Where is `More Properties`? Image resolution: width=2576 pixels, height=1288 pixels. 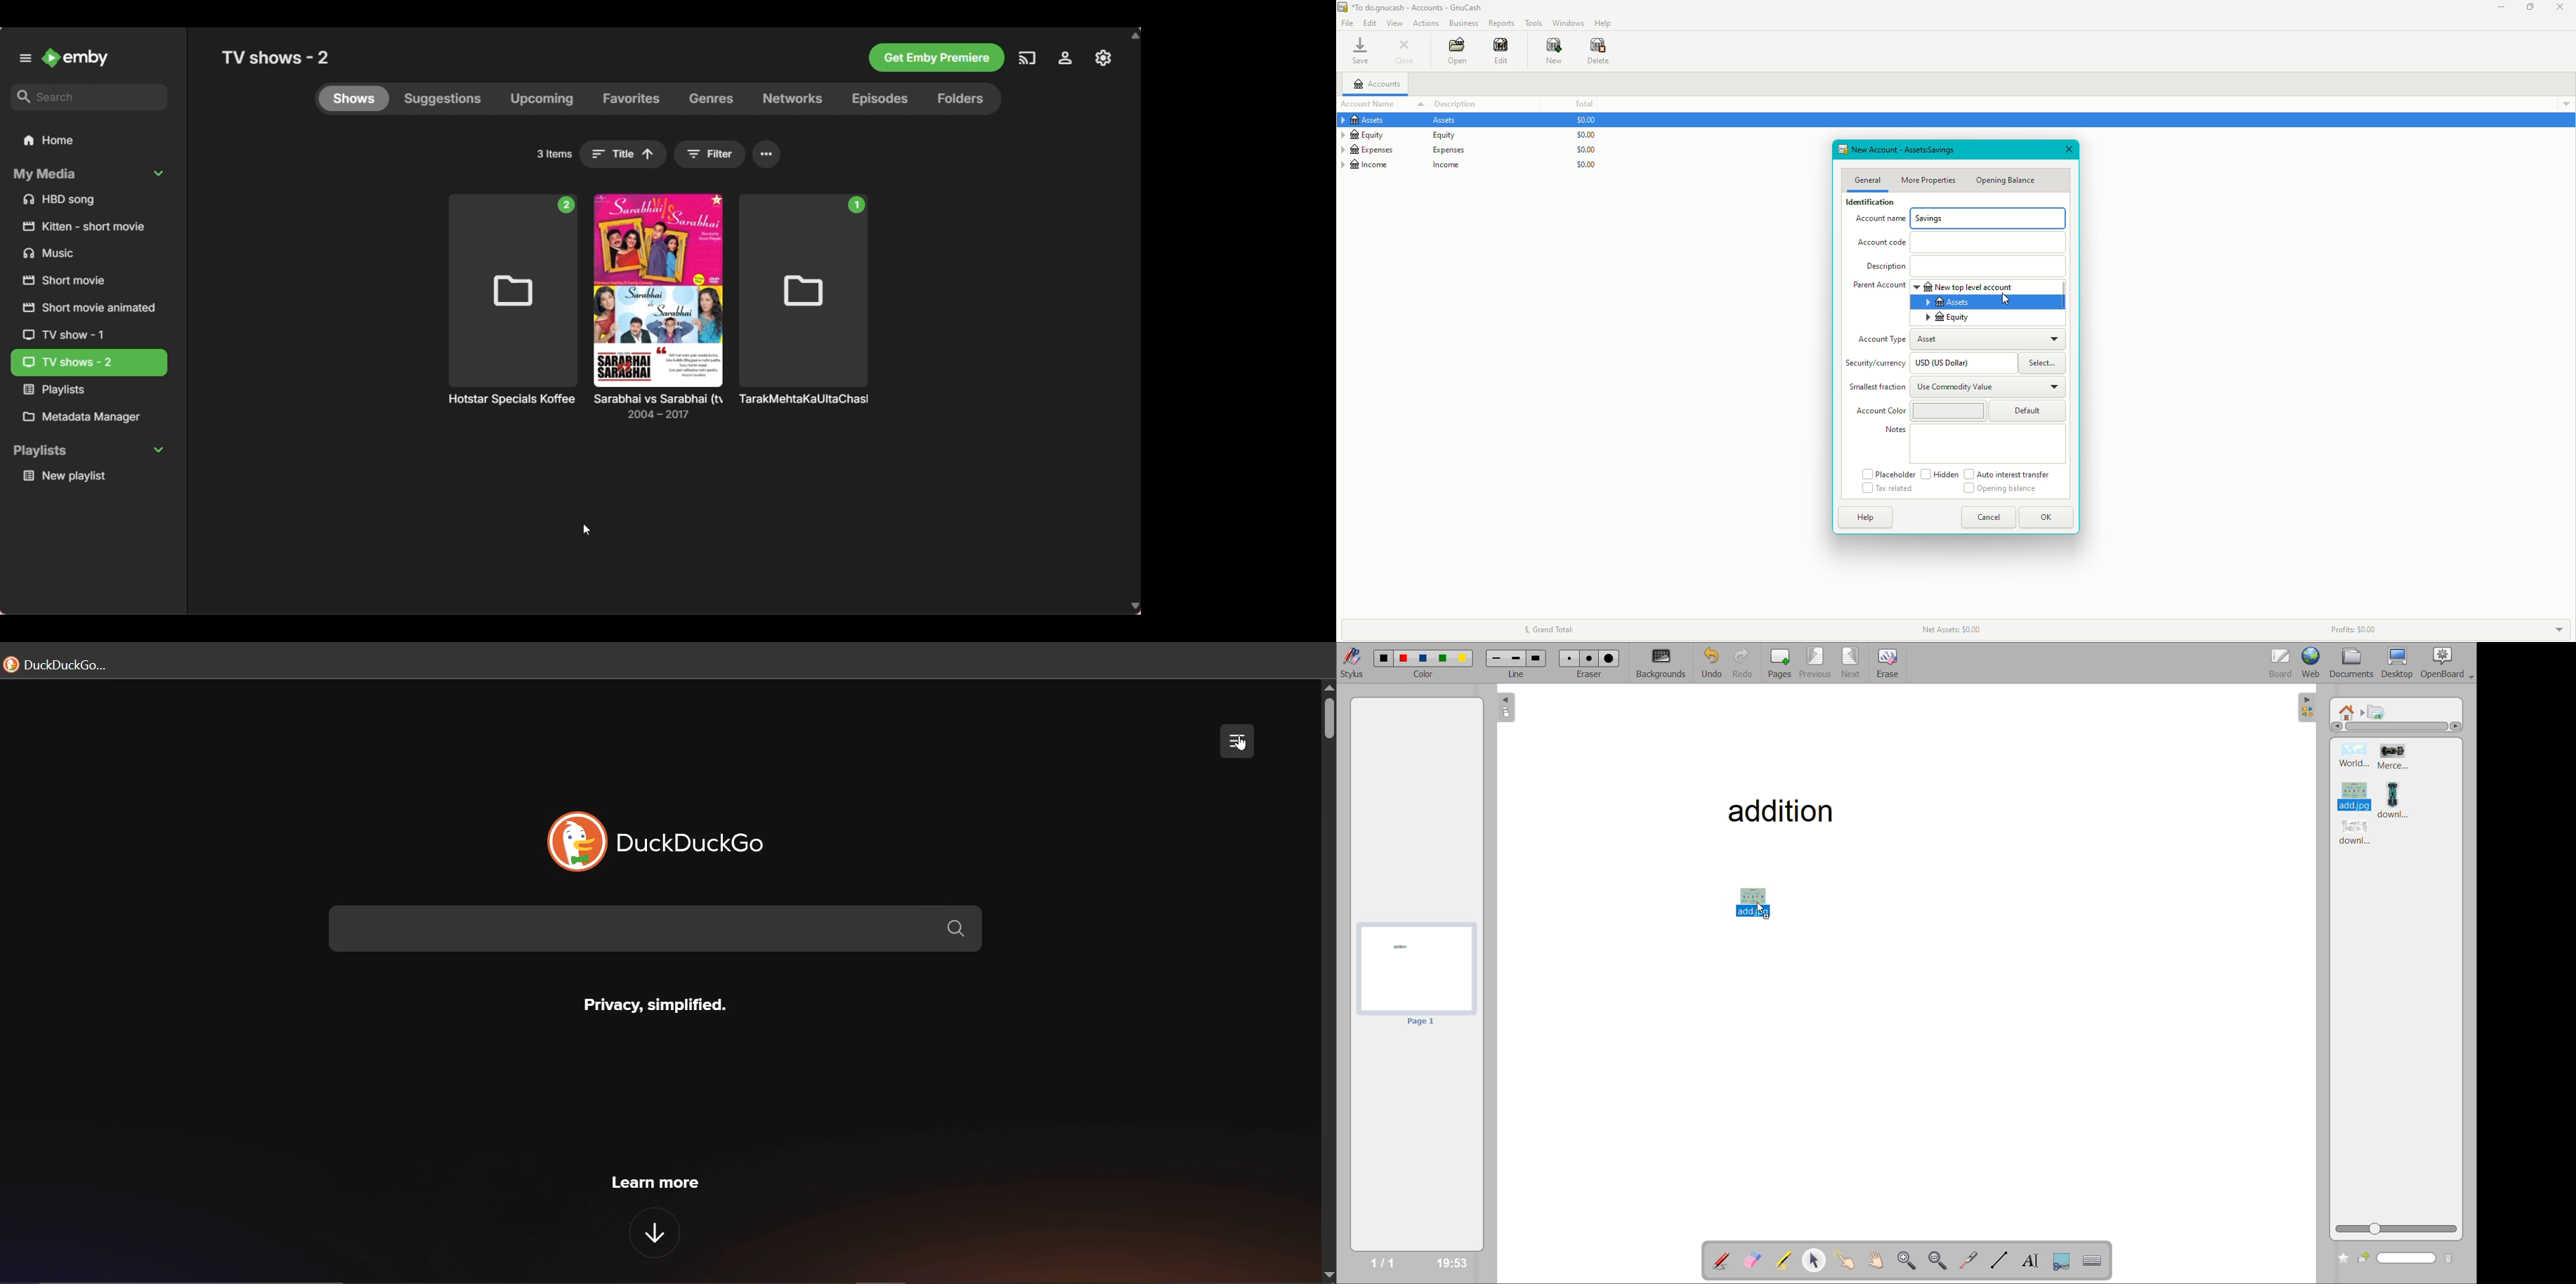
More Properties is located at coordinates (1930, 180).